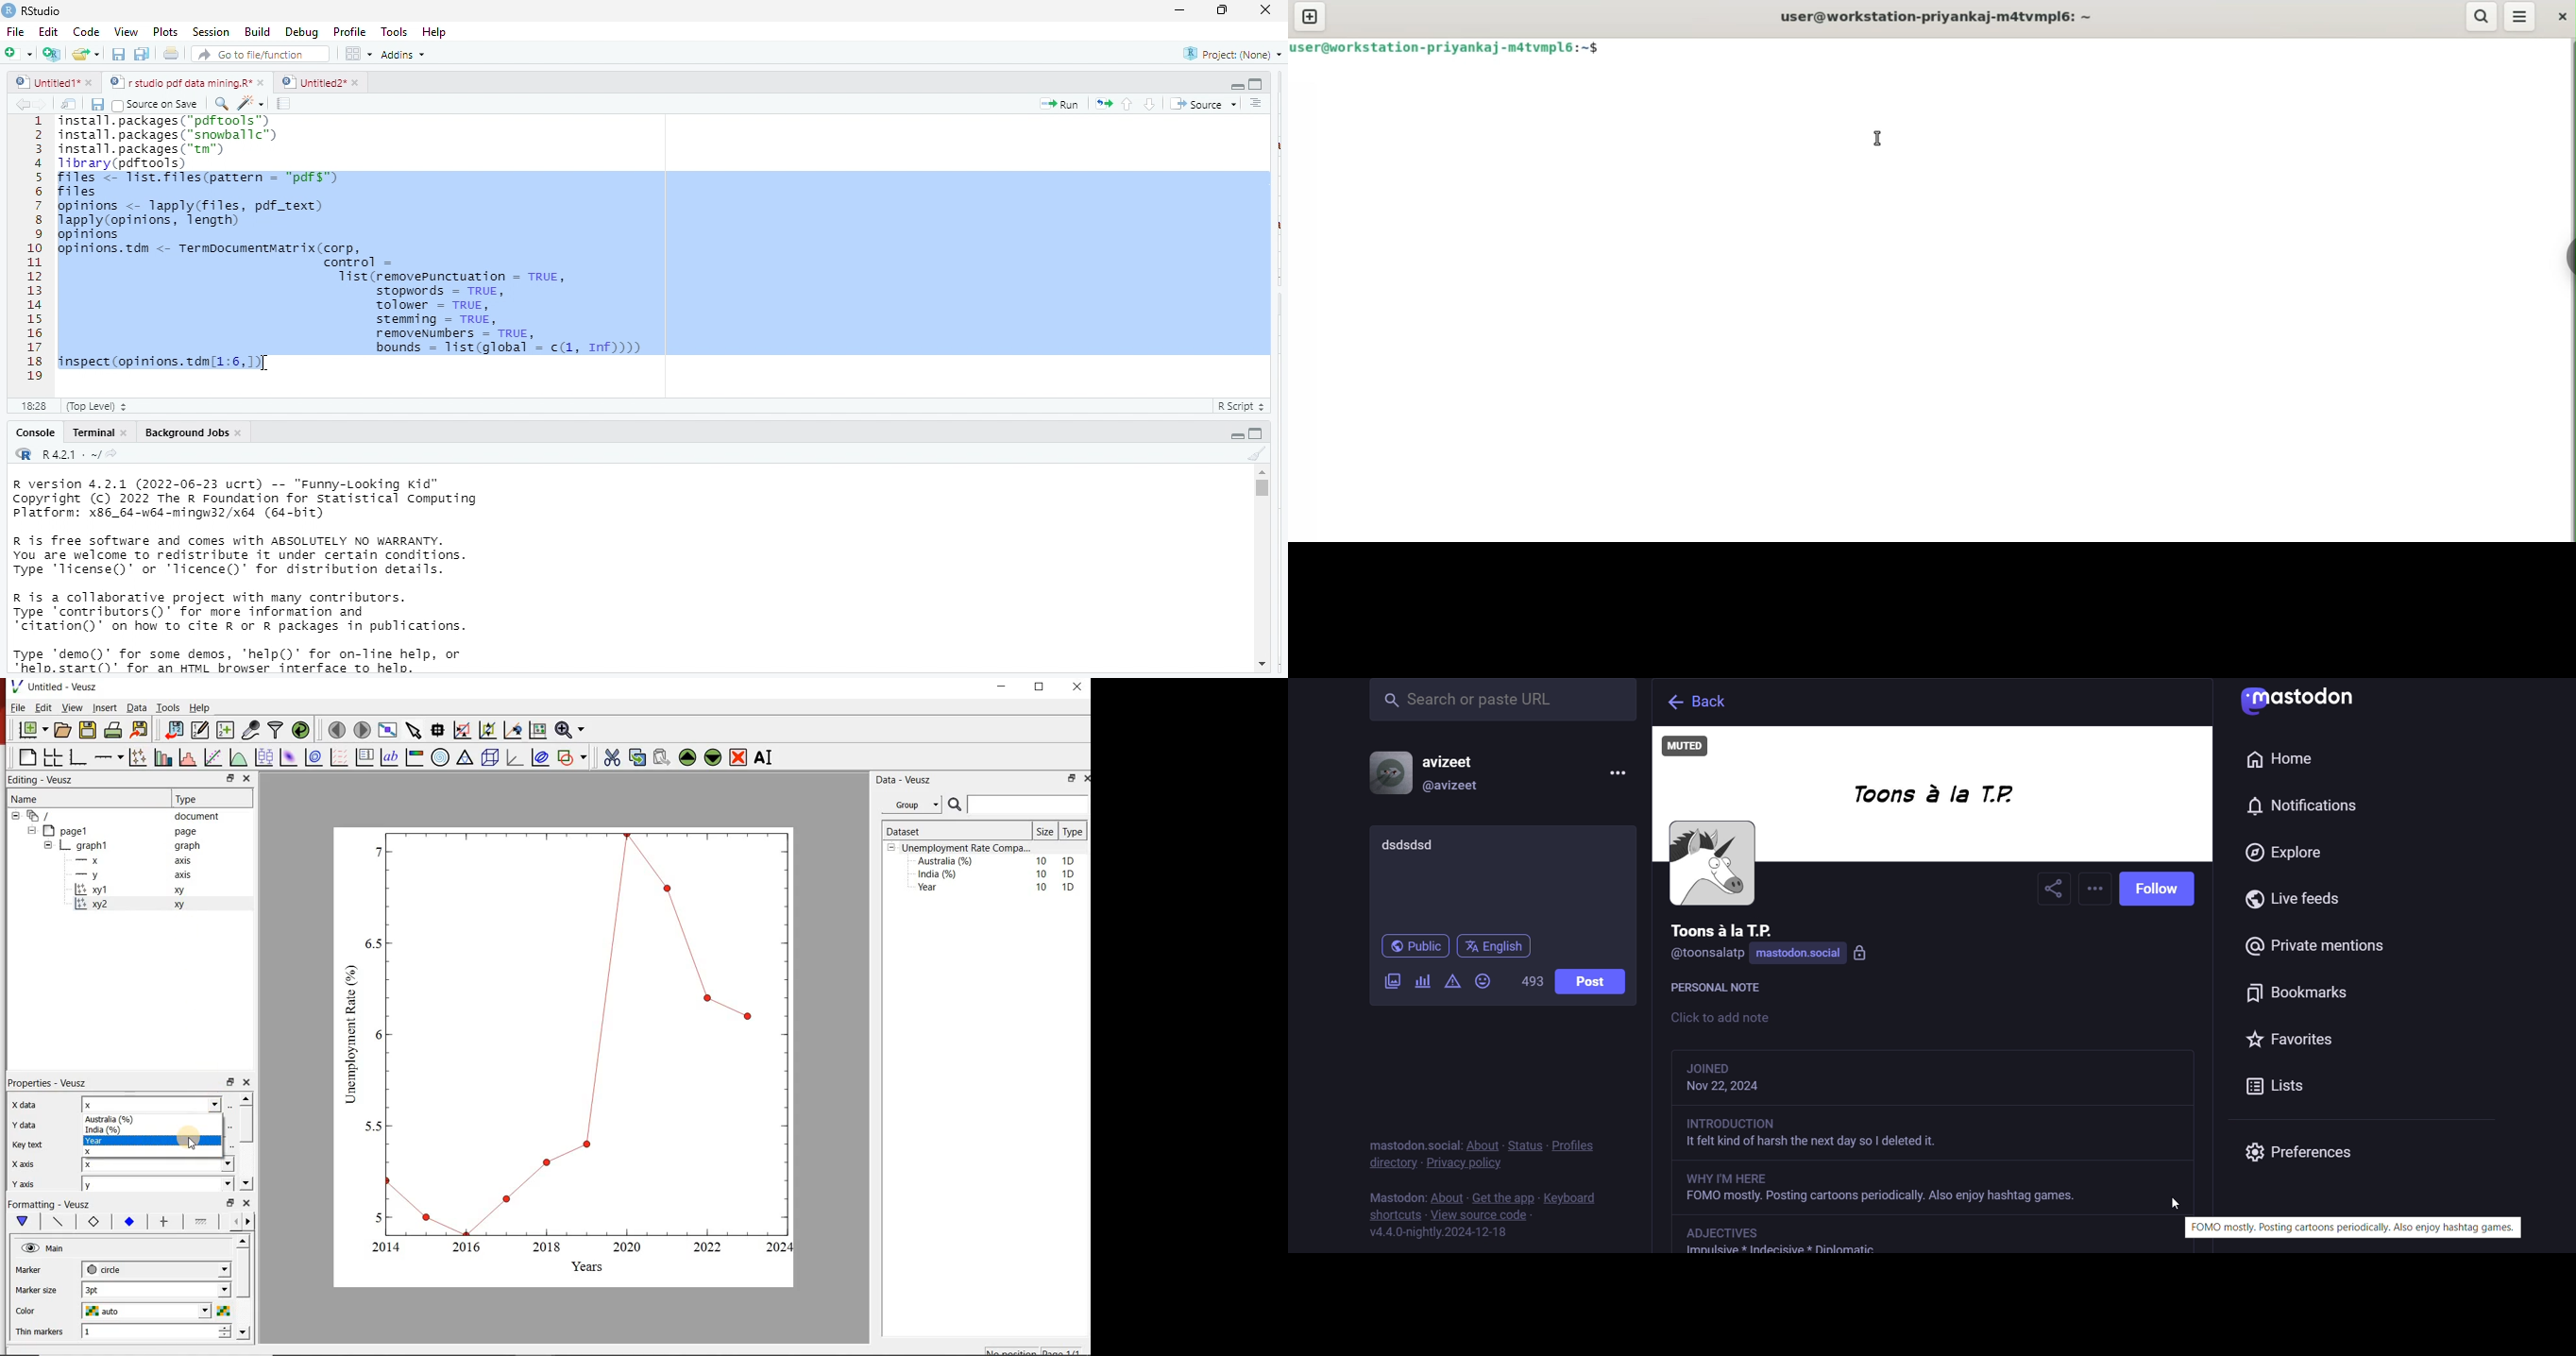 This screenshot has height=1372, width=2576. I want to click on > install.packages("snowballc")

3 install. packages("tn")

+ 1ibrary(pdftools)

5 Files < Mist. Files (parcern - "pdfs"

5 Files

7 opinions <- lapply(files, pdf_text)

8 apply (opinions, length)

5 opinions

0 opinions. tdm <- Termpocumentvatrix (corp,

1 control =

2 Tist(removepunctuation = TRUE,
3 stopwords = TRUE,

A Tolower = TRUE,

5 stemming = TRUE,

3 removeNumbers = TRUE,

7 bounds = Tist(global = c(1, 1n))))
8 inspect (opinions. tdn(1:6,1)

5, so click(662, 246).